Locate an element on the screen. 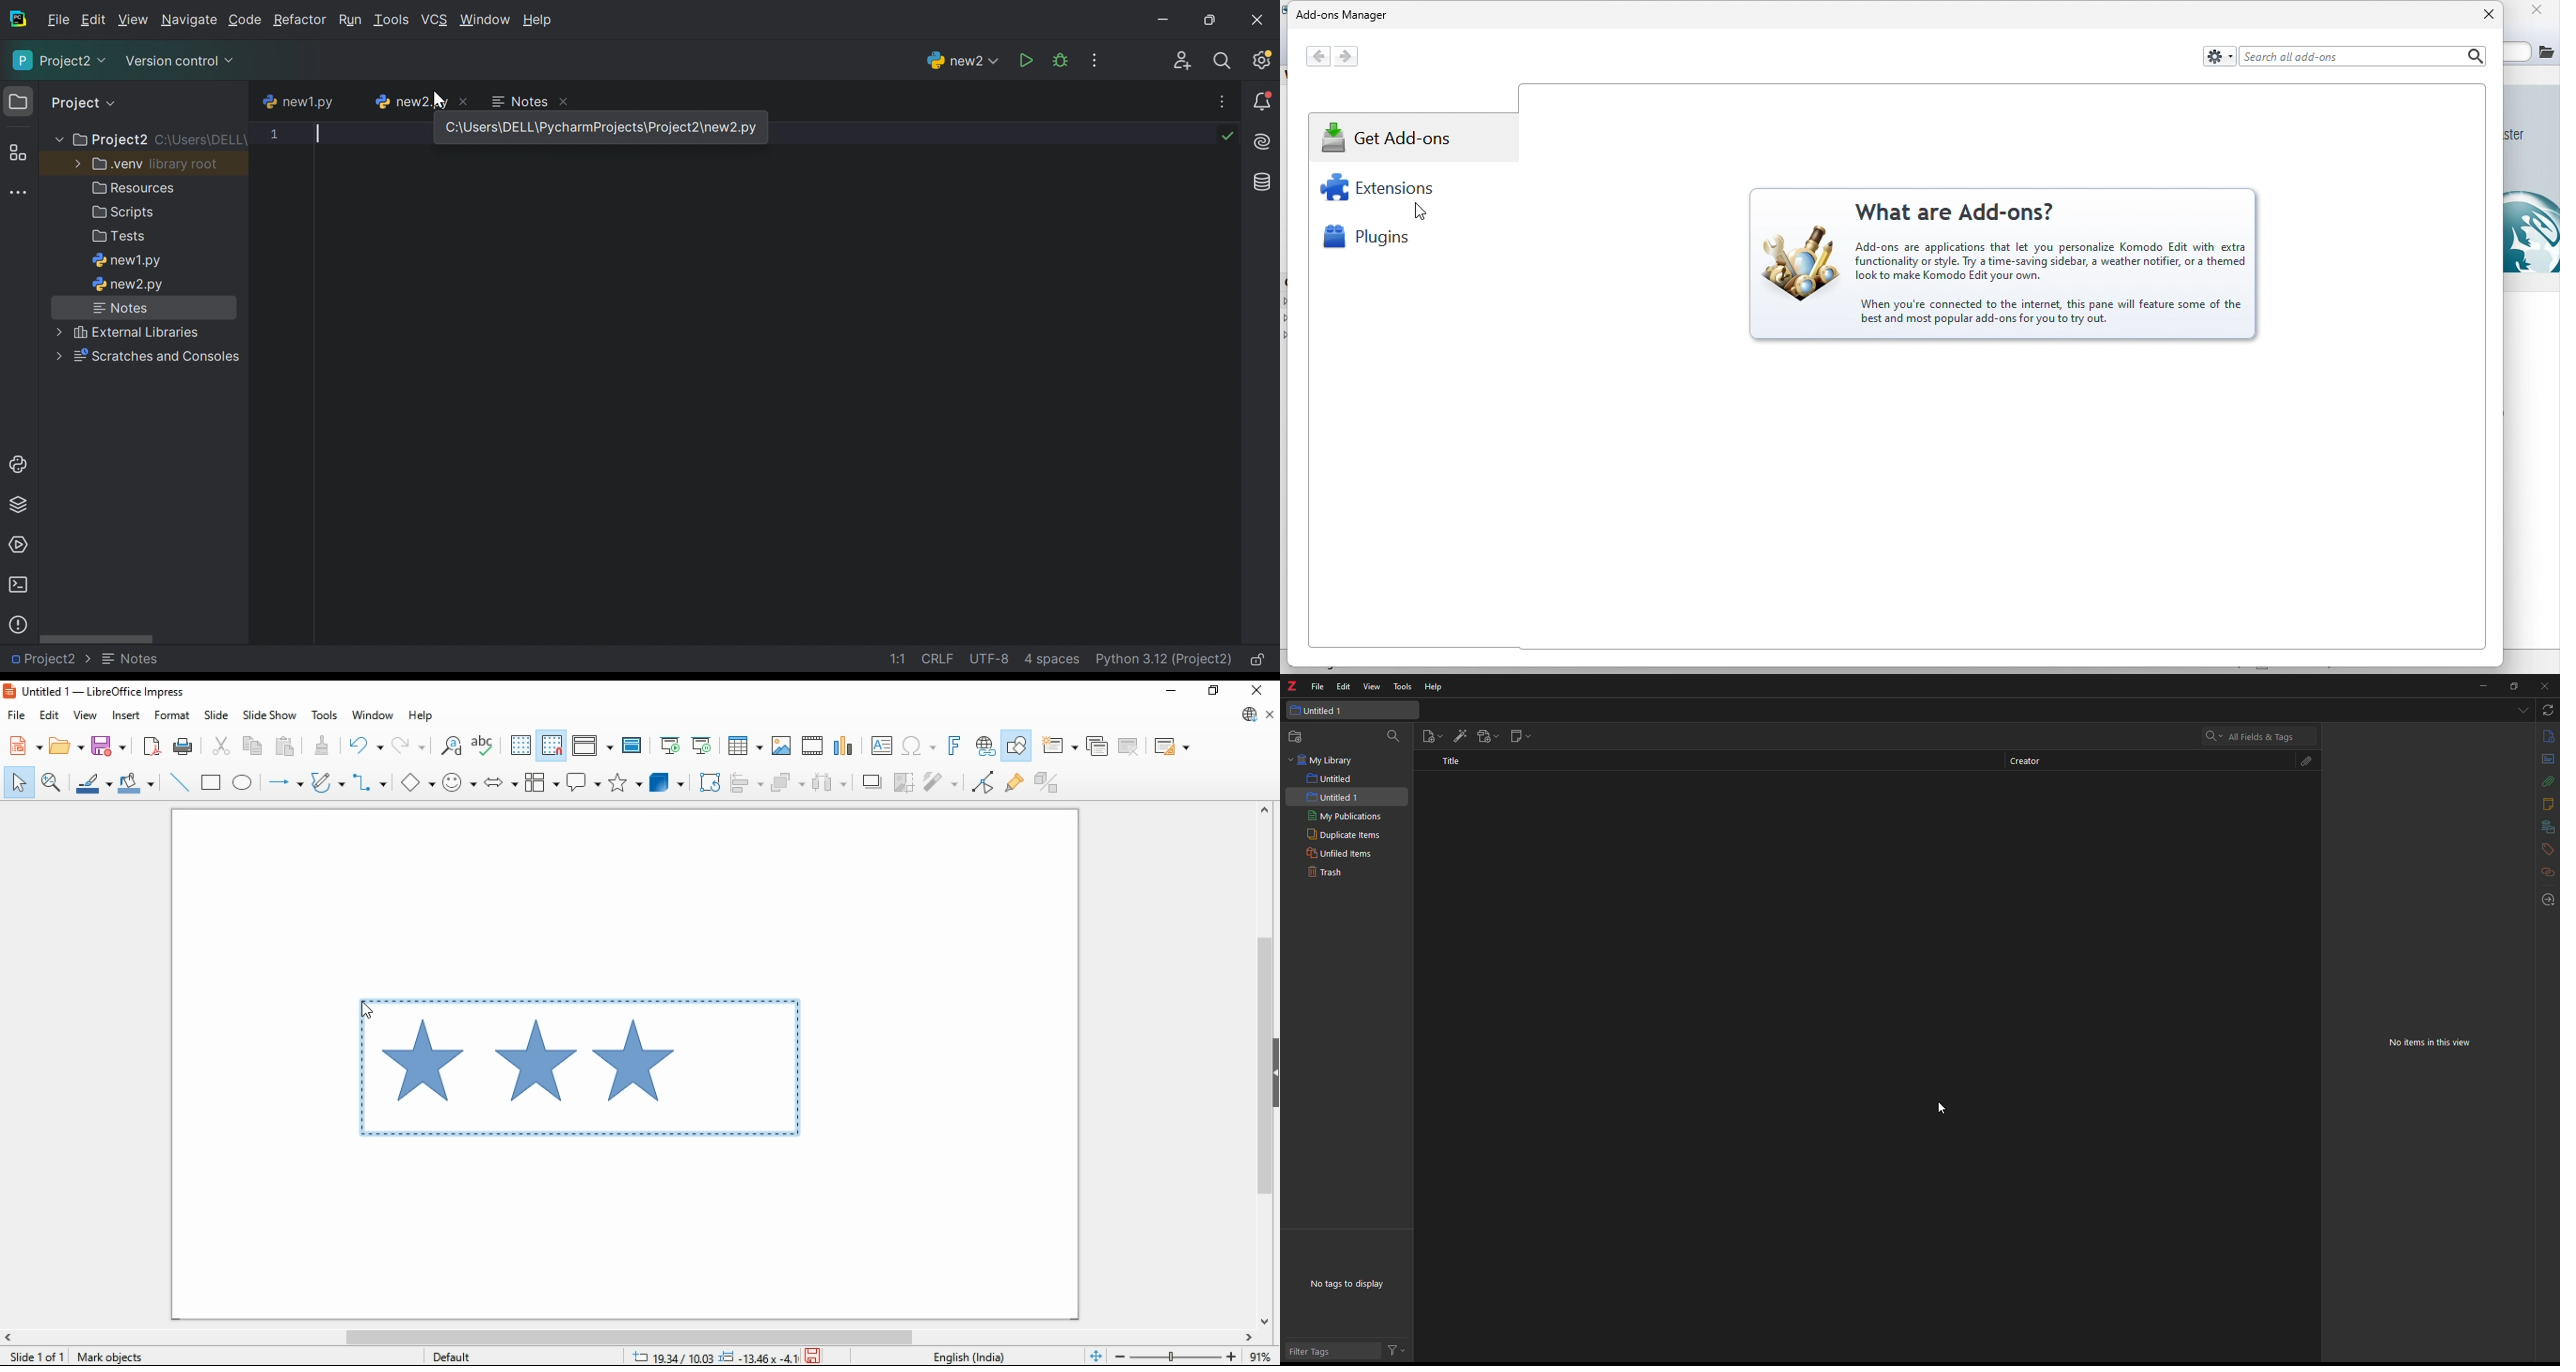  Project2 is located at coordinates (108, 141).